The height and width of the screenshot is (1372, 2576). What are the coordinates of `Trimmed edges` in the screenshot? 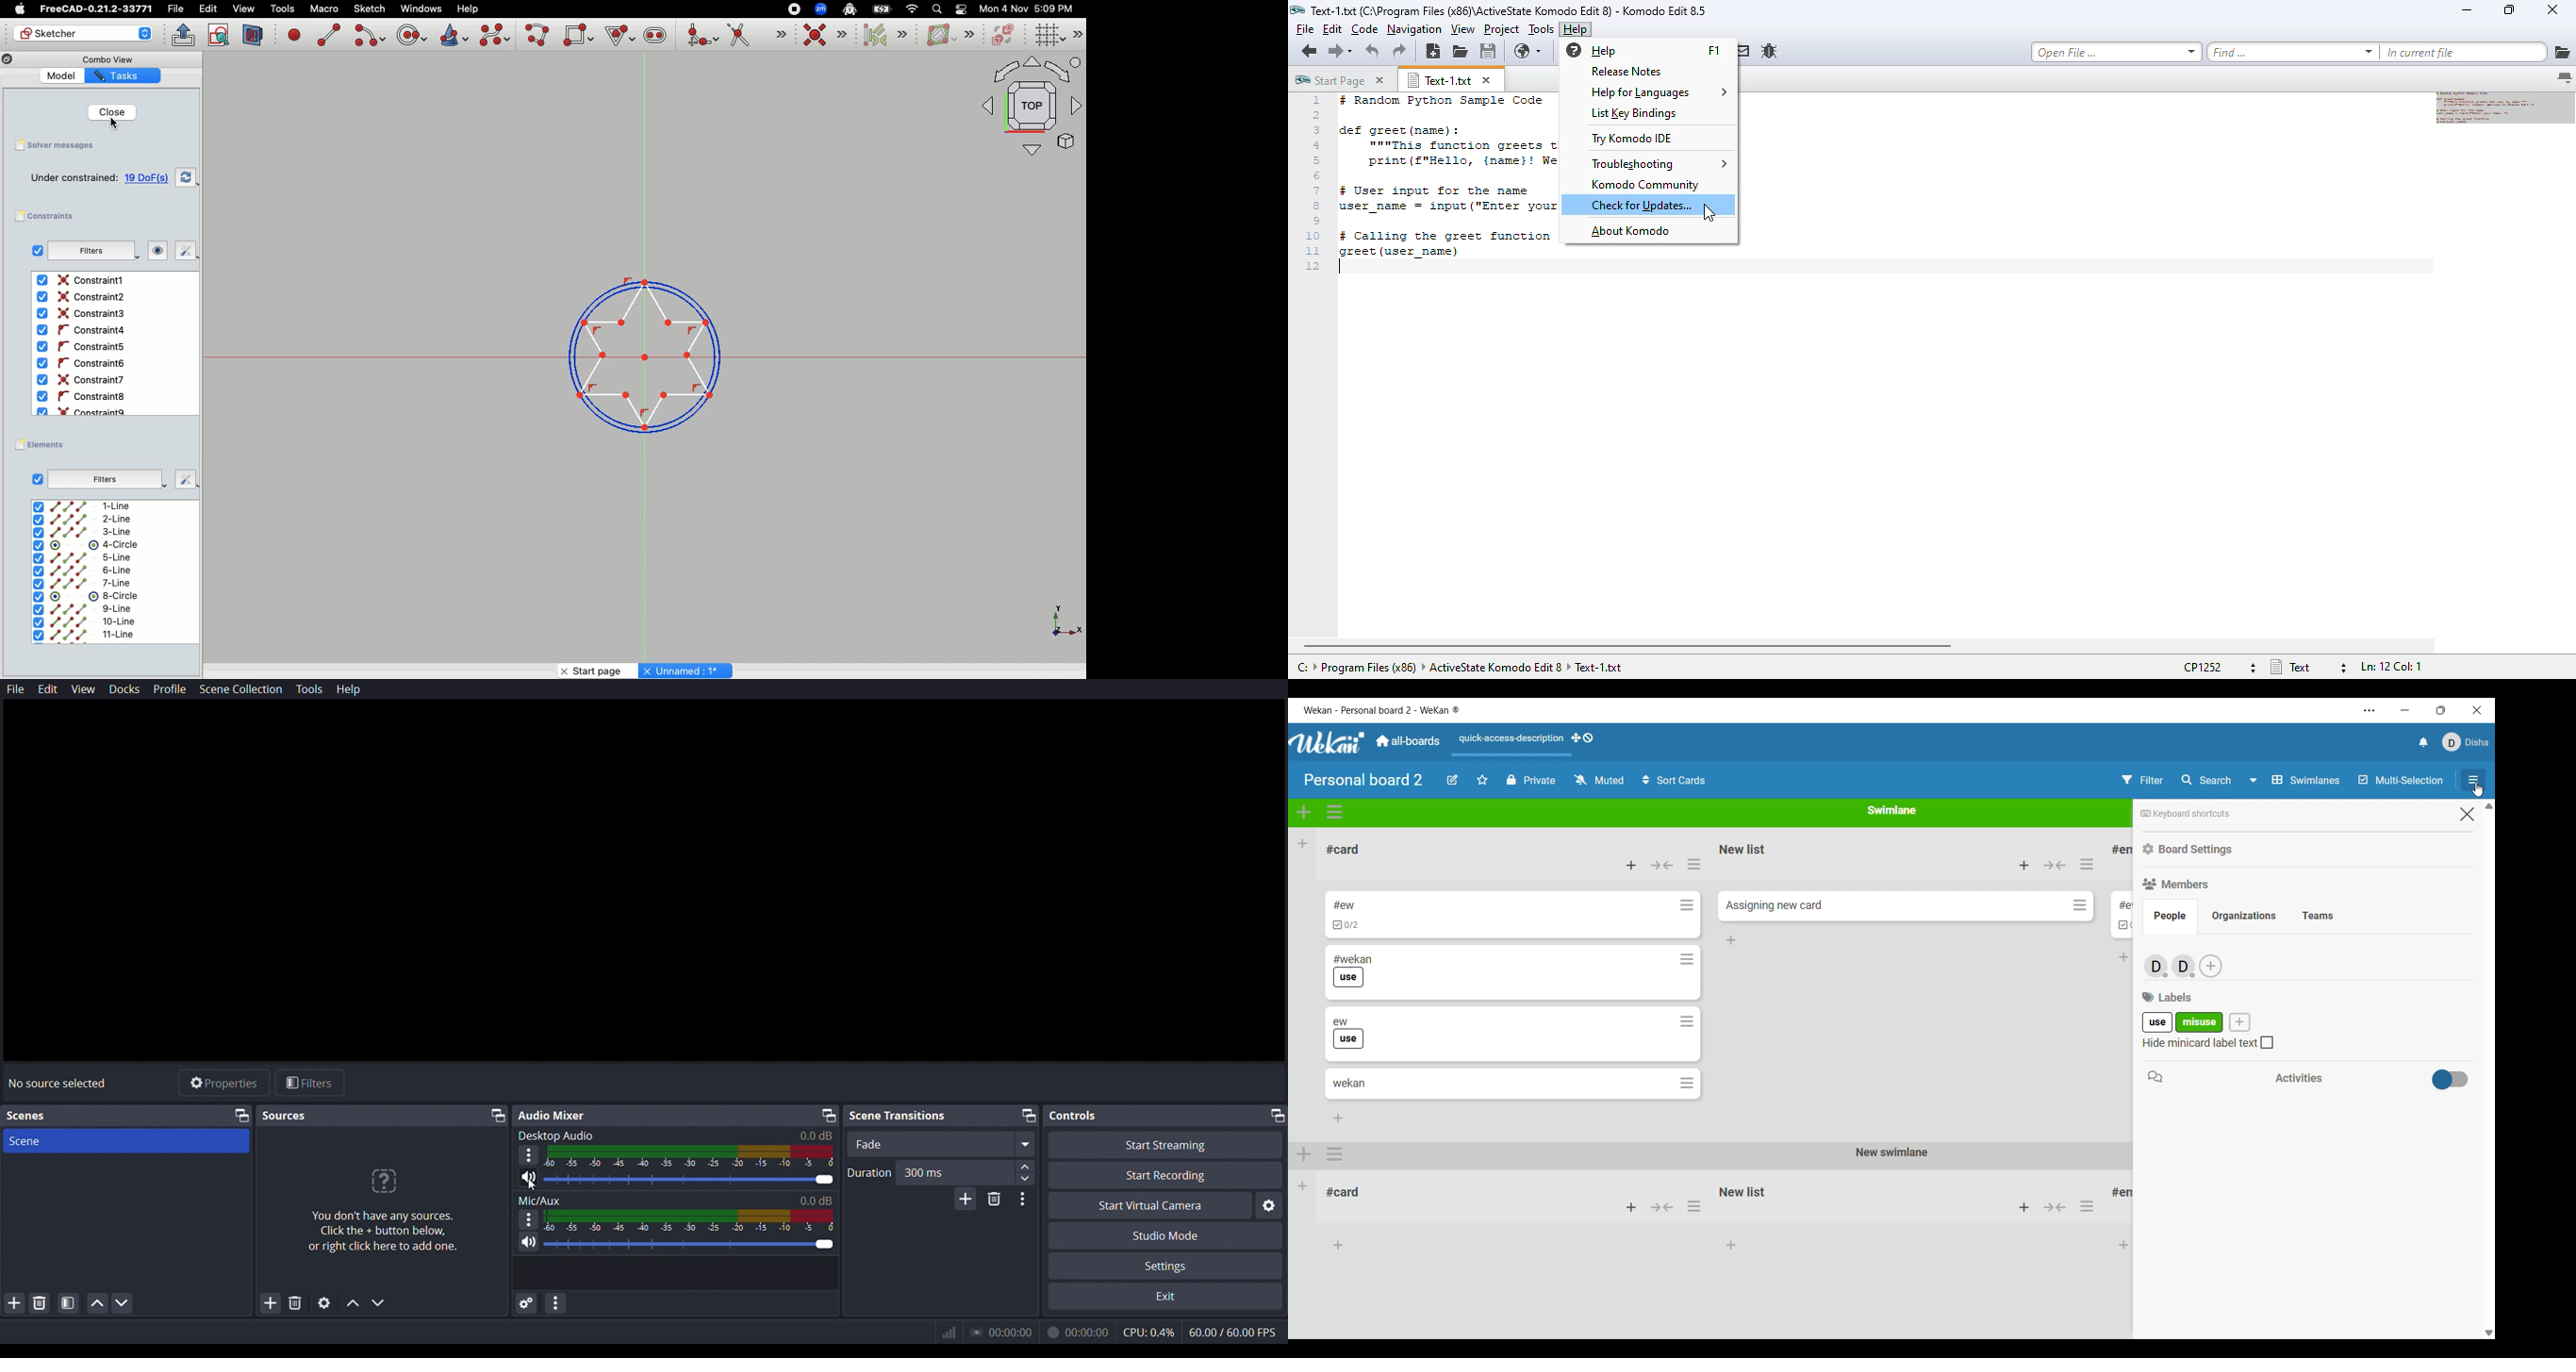 It's located at (654, 354).